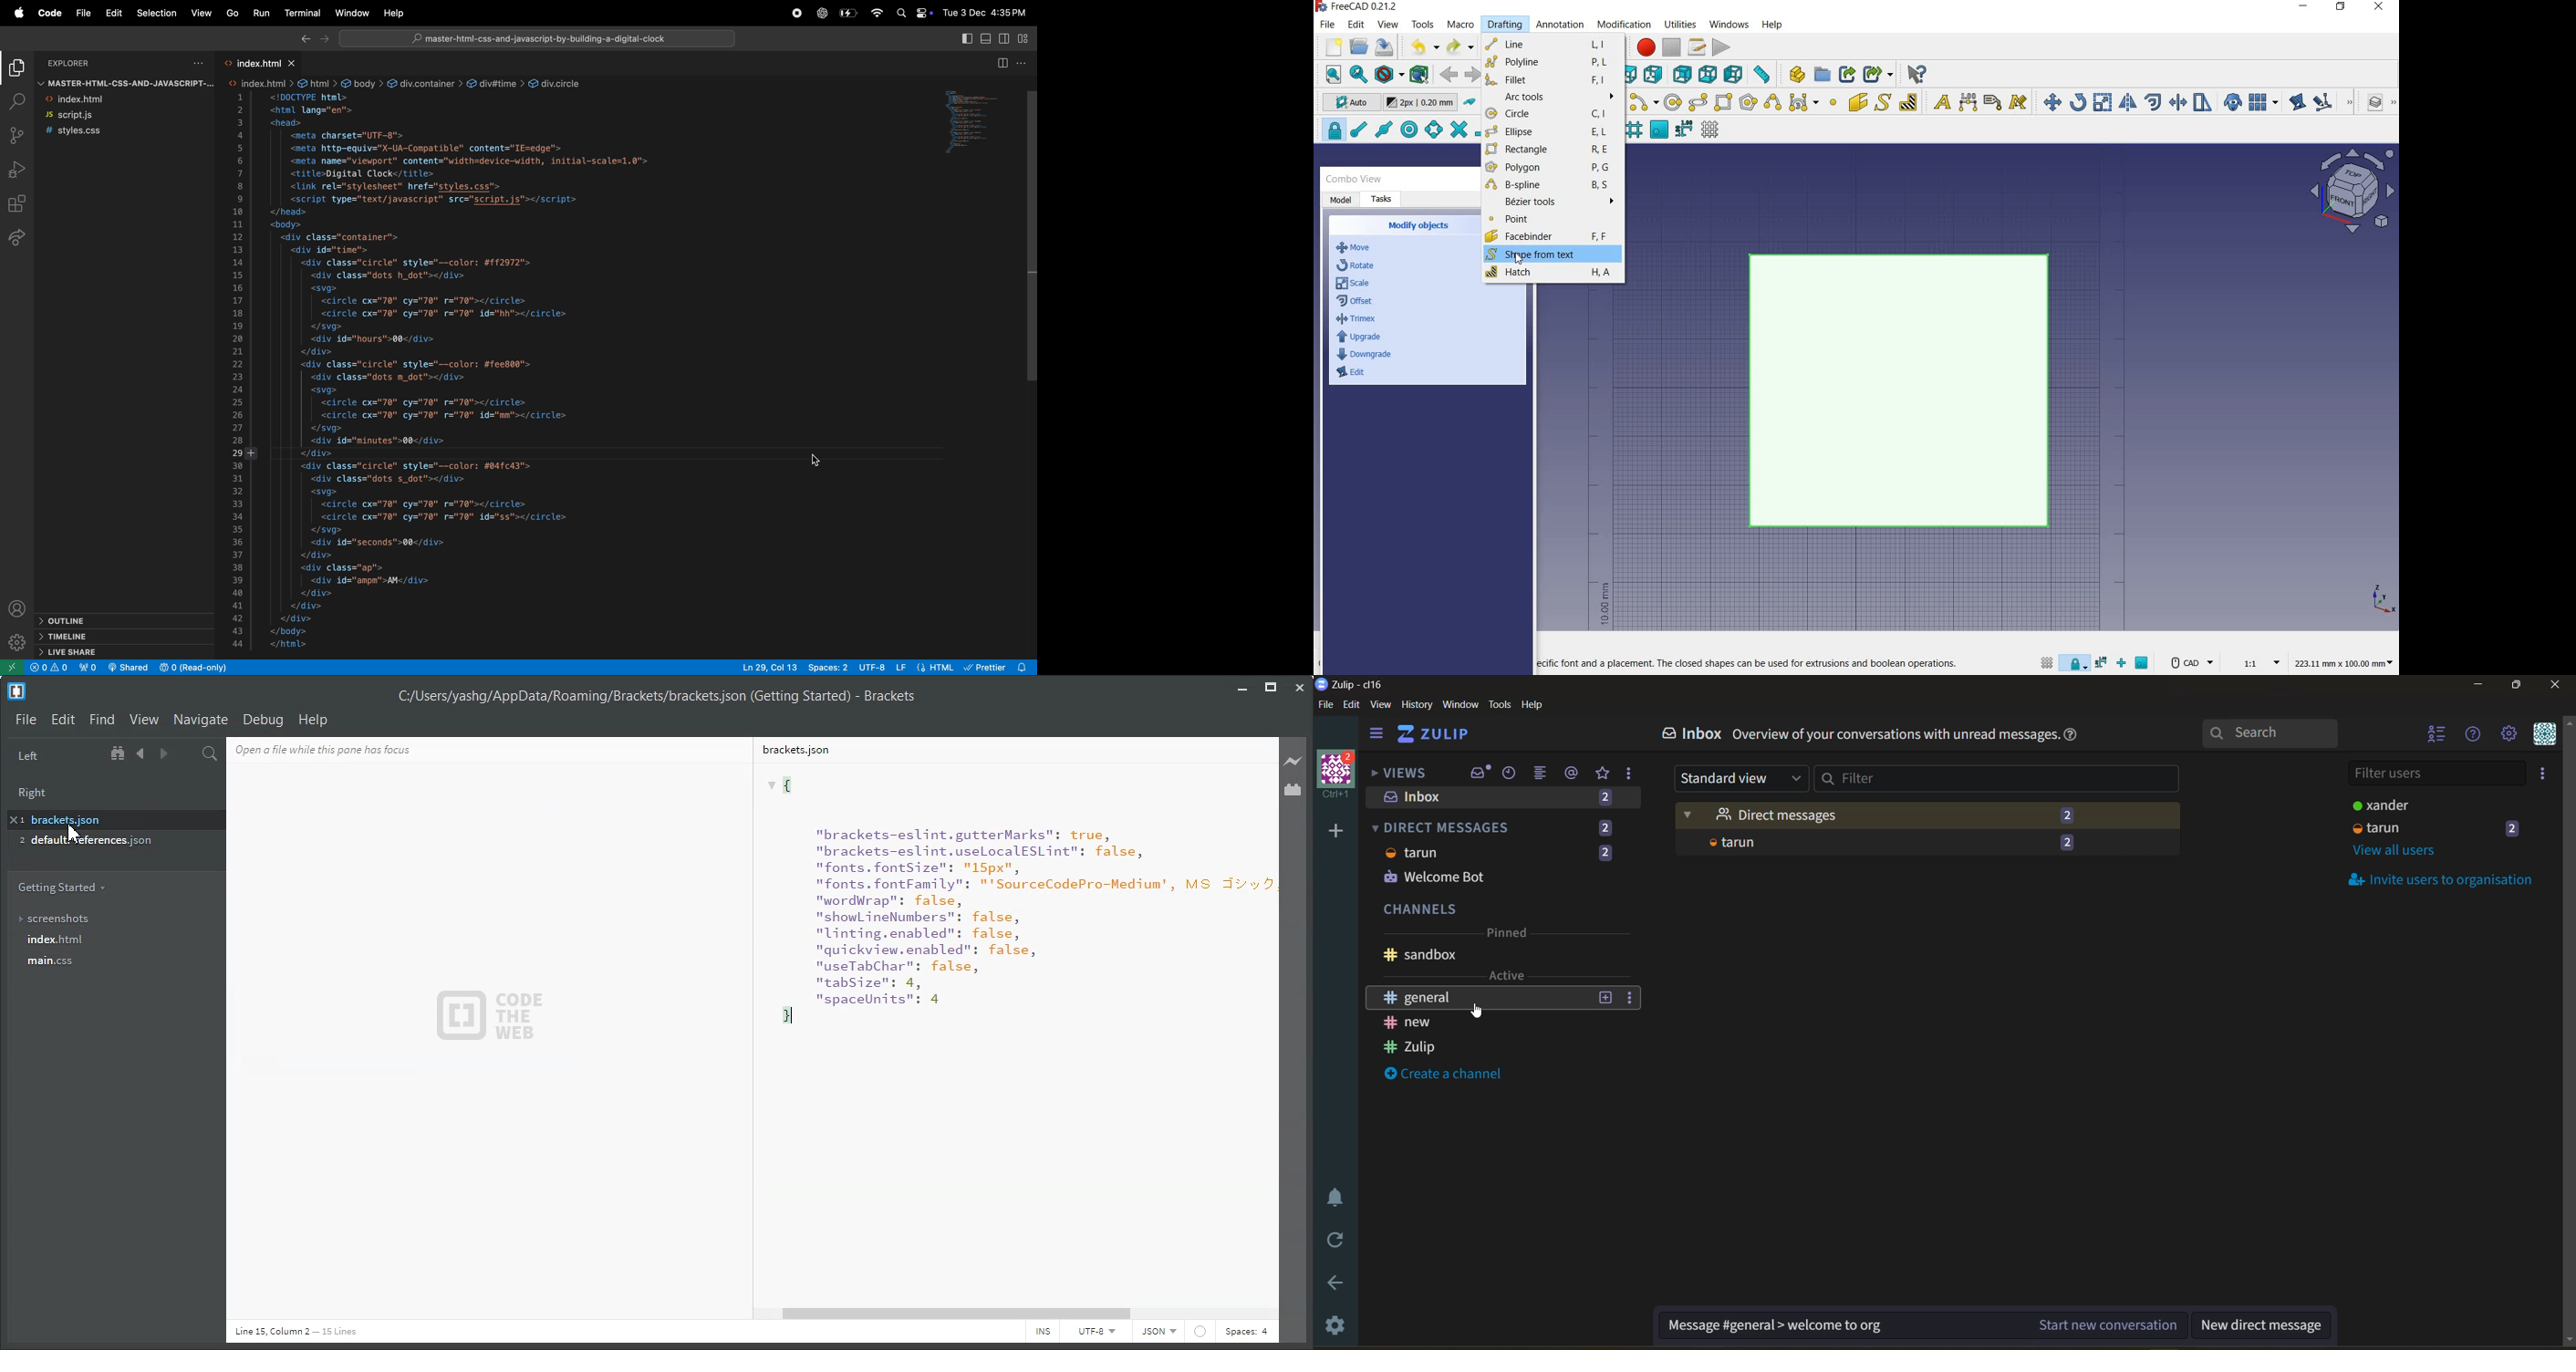 Image resolution: width=2576 pixels, height=1372 pixels. I want to click on bottom, so click(1709, 74).